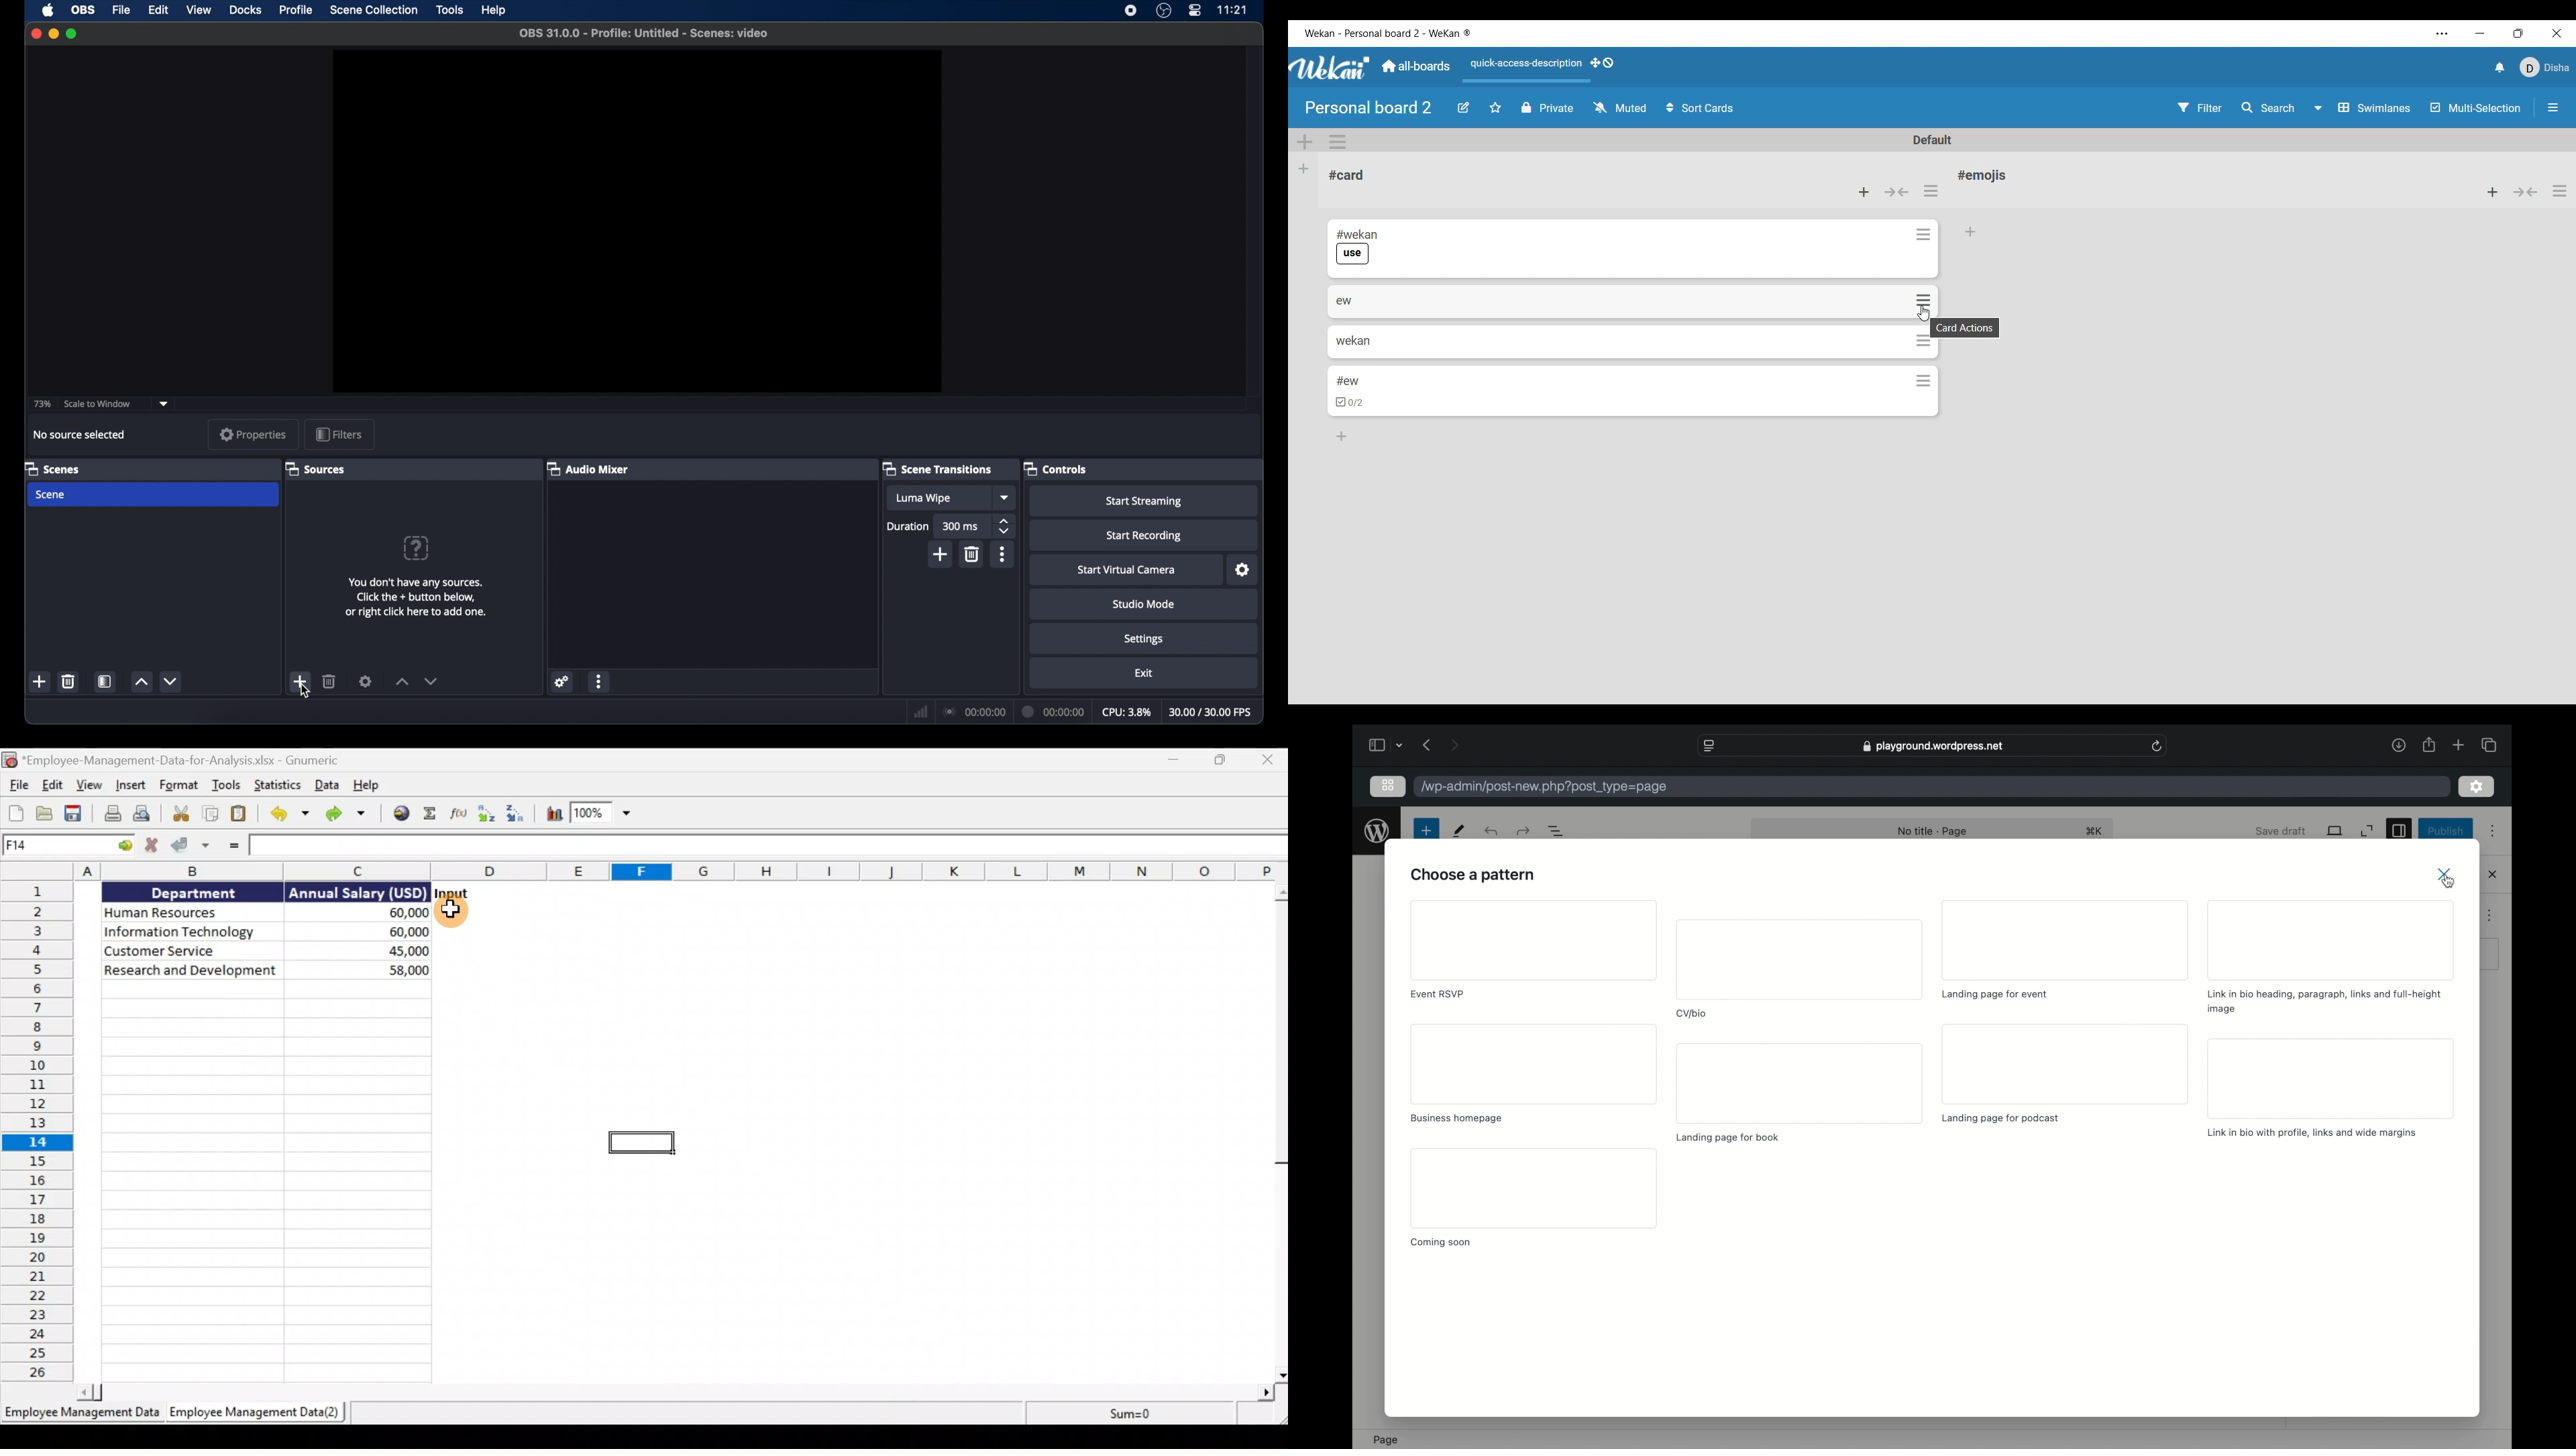 The width and height of the screenshot is (2576, 1456). What do you see at coordinates (2314, 1133) in the screenshot?
I see `link in bio with profile, links and wide margins` at bounding box center [2314, 1133].